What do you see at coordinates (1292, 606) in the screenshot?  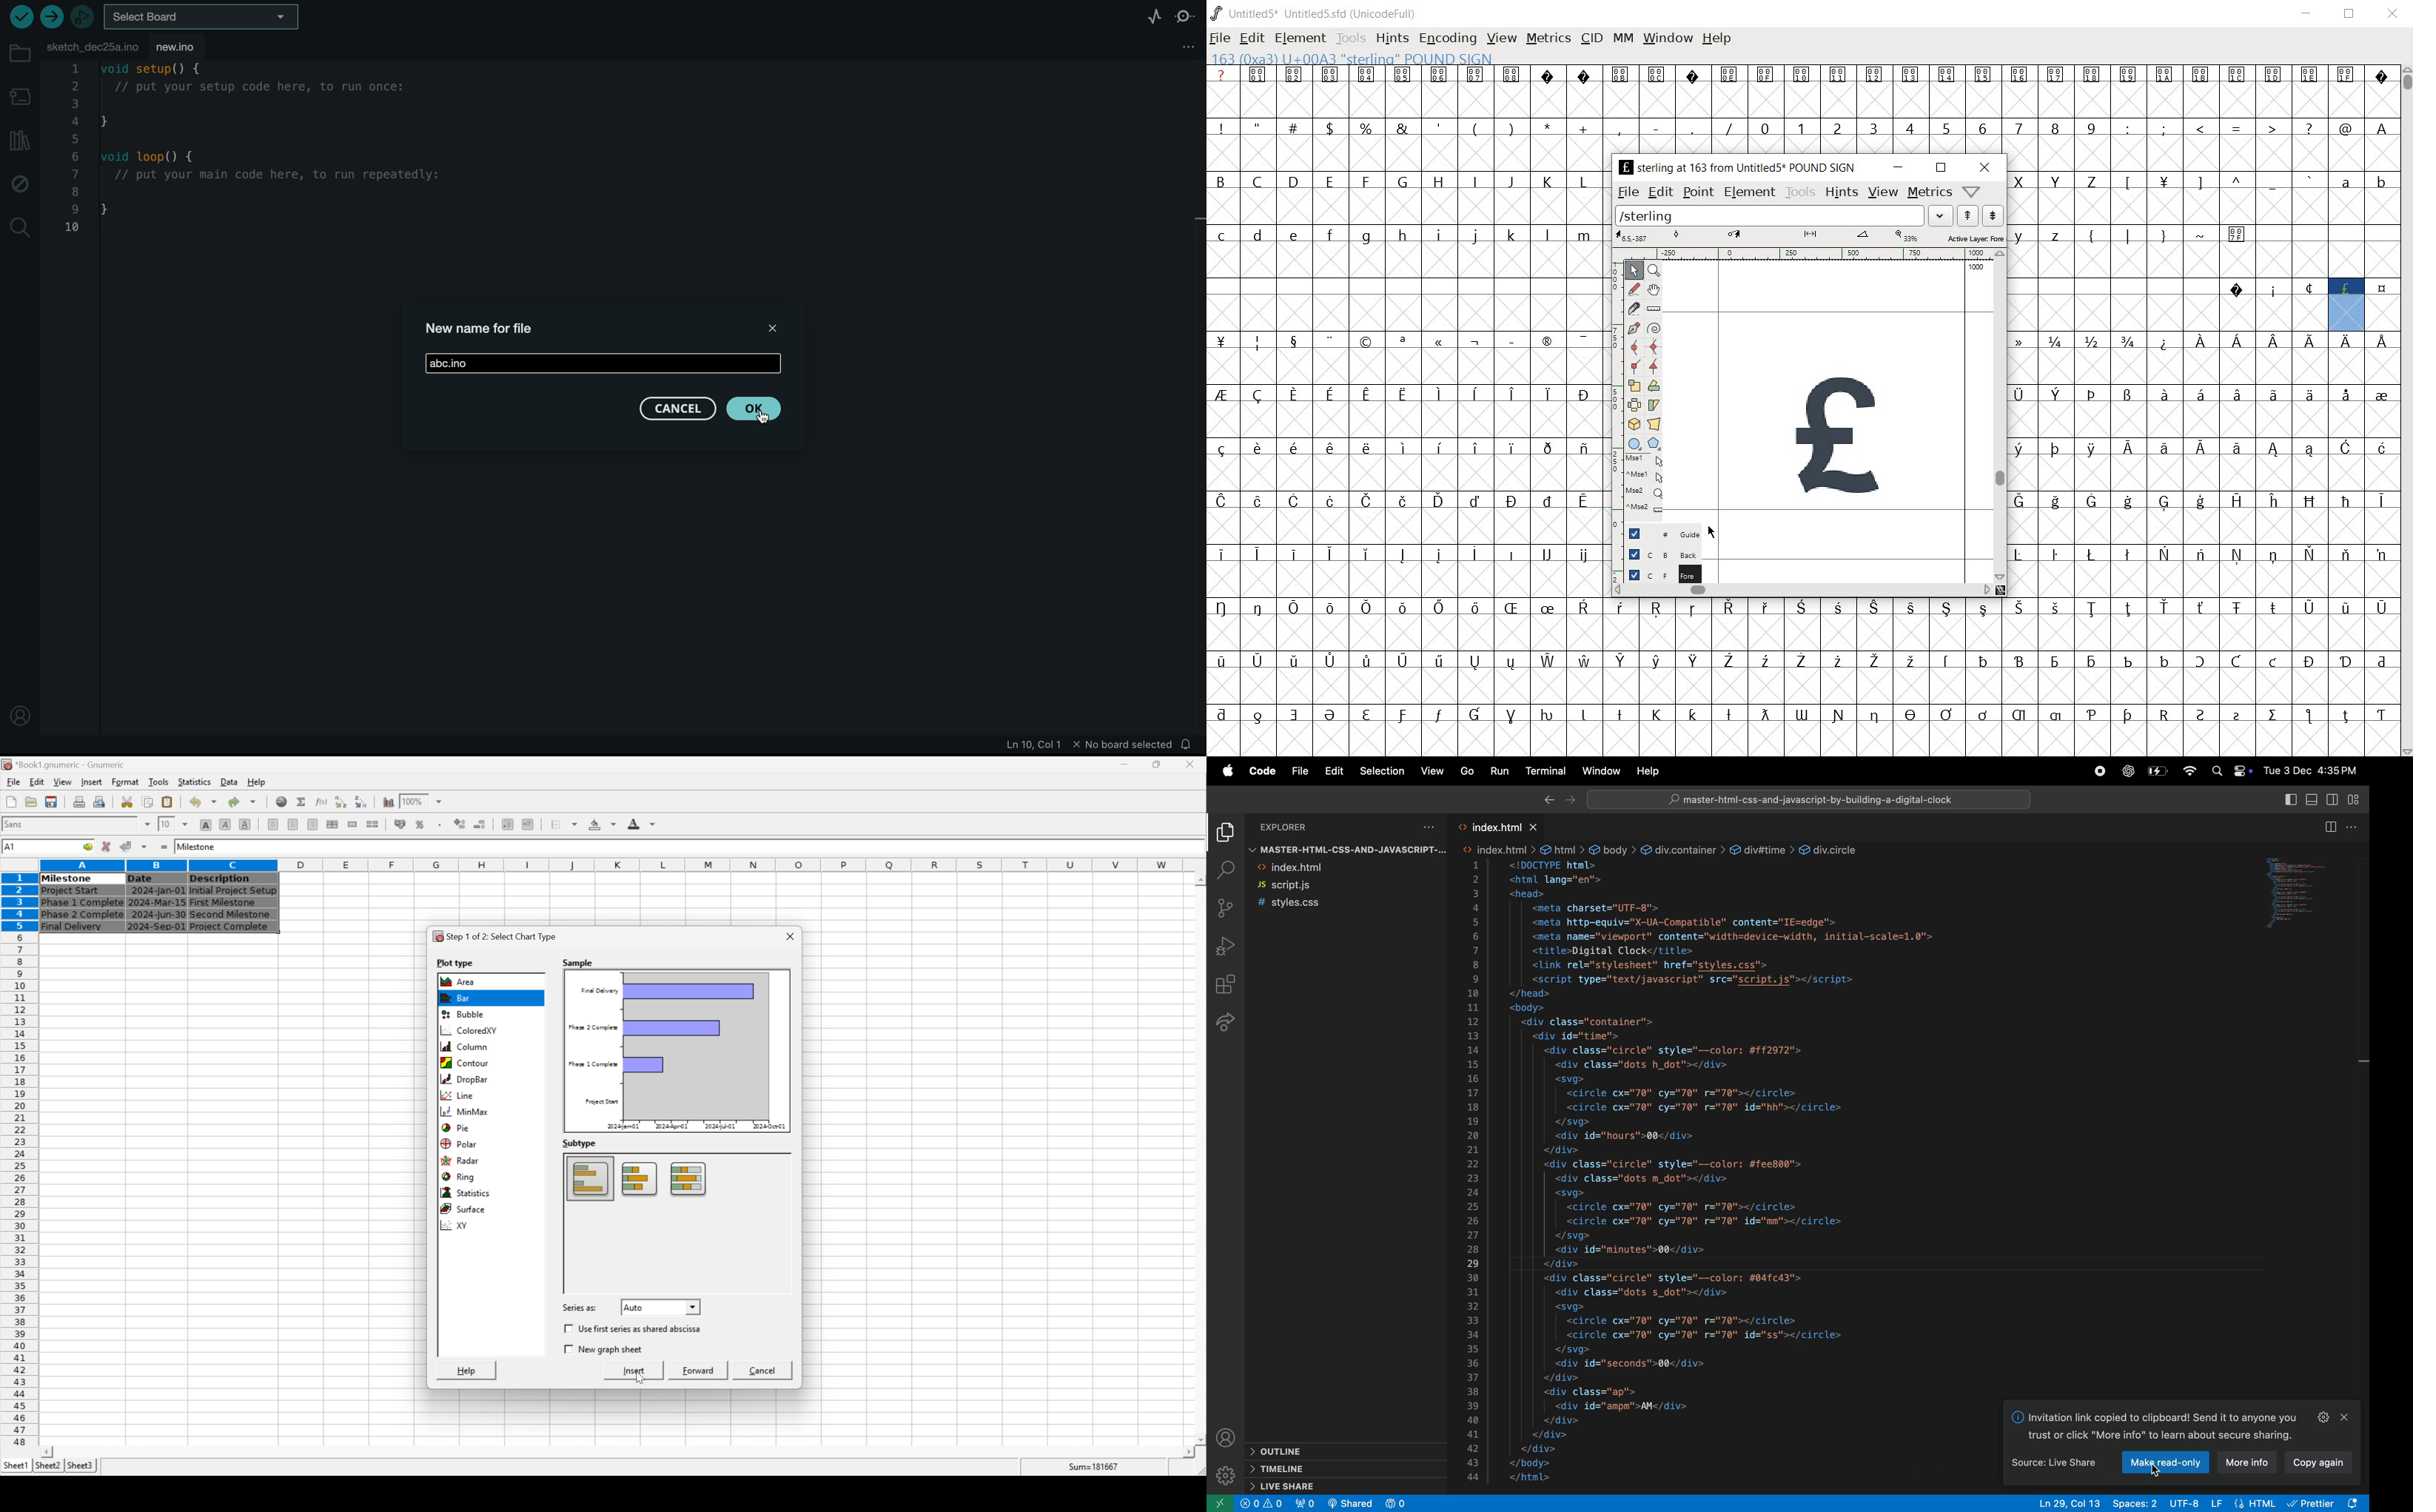 I see `Symbol` at bounding box center [1292, 606].